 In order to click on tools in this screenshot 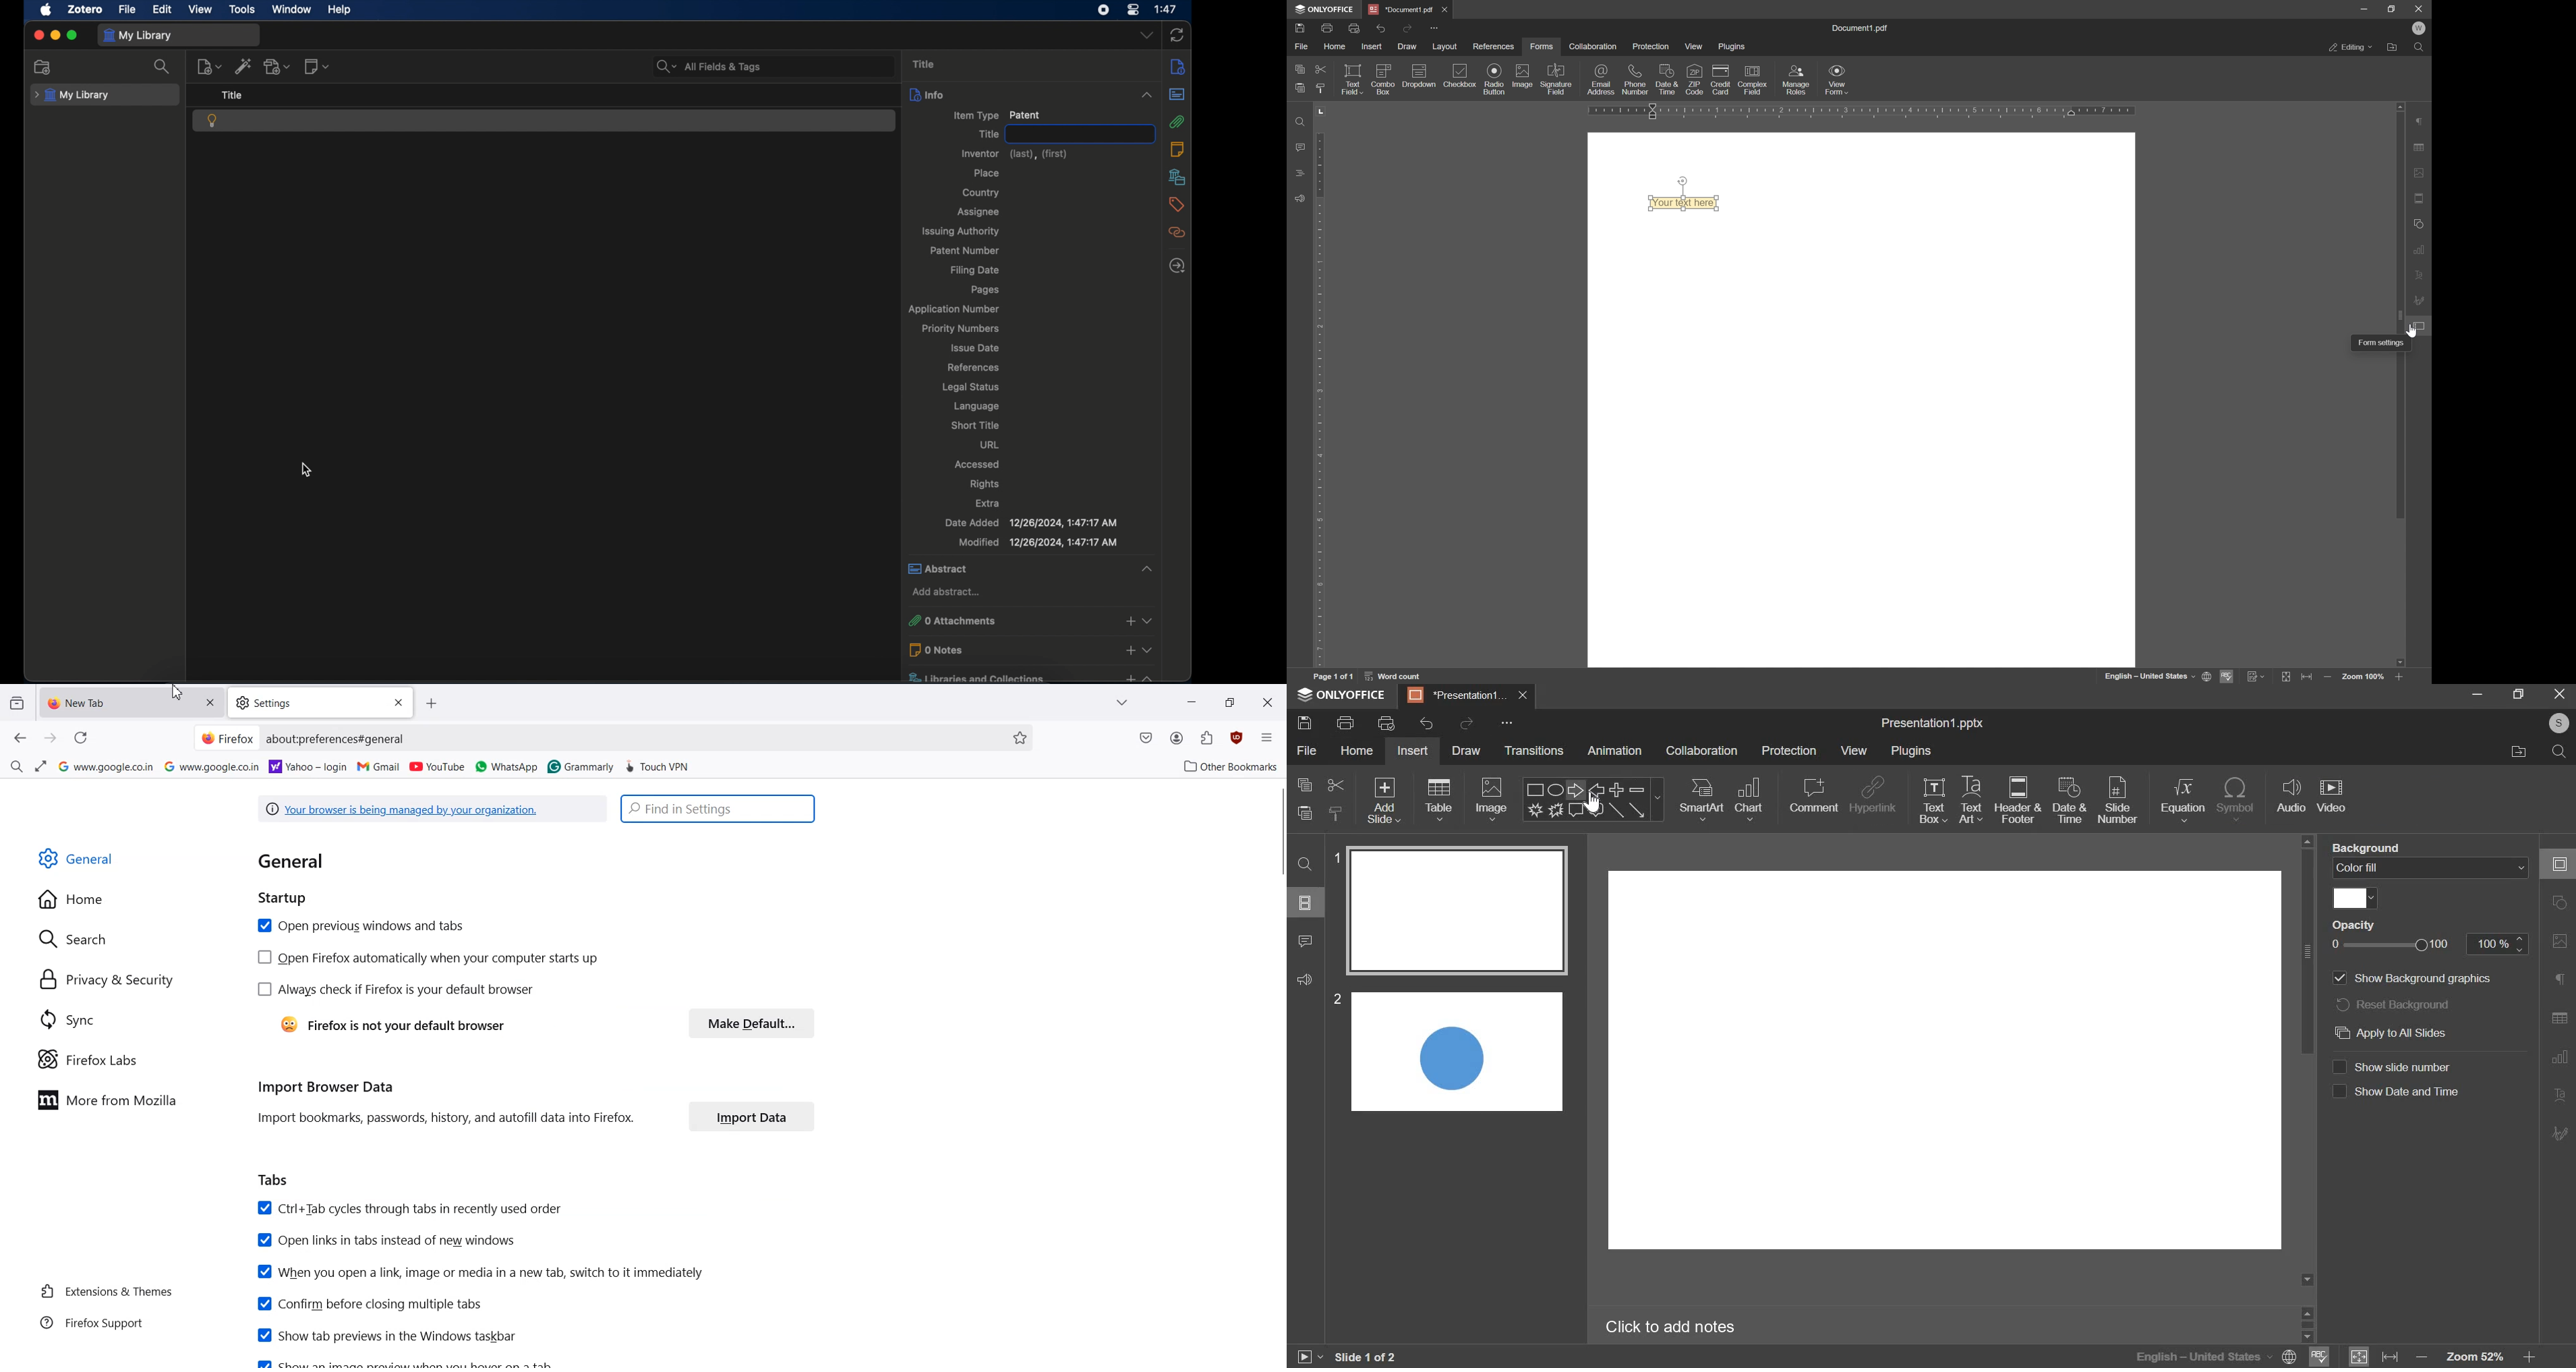, I will do `click(242, 9)`.